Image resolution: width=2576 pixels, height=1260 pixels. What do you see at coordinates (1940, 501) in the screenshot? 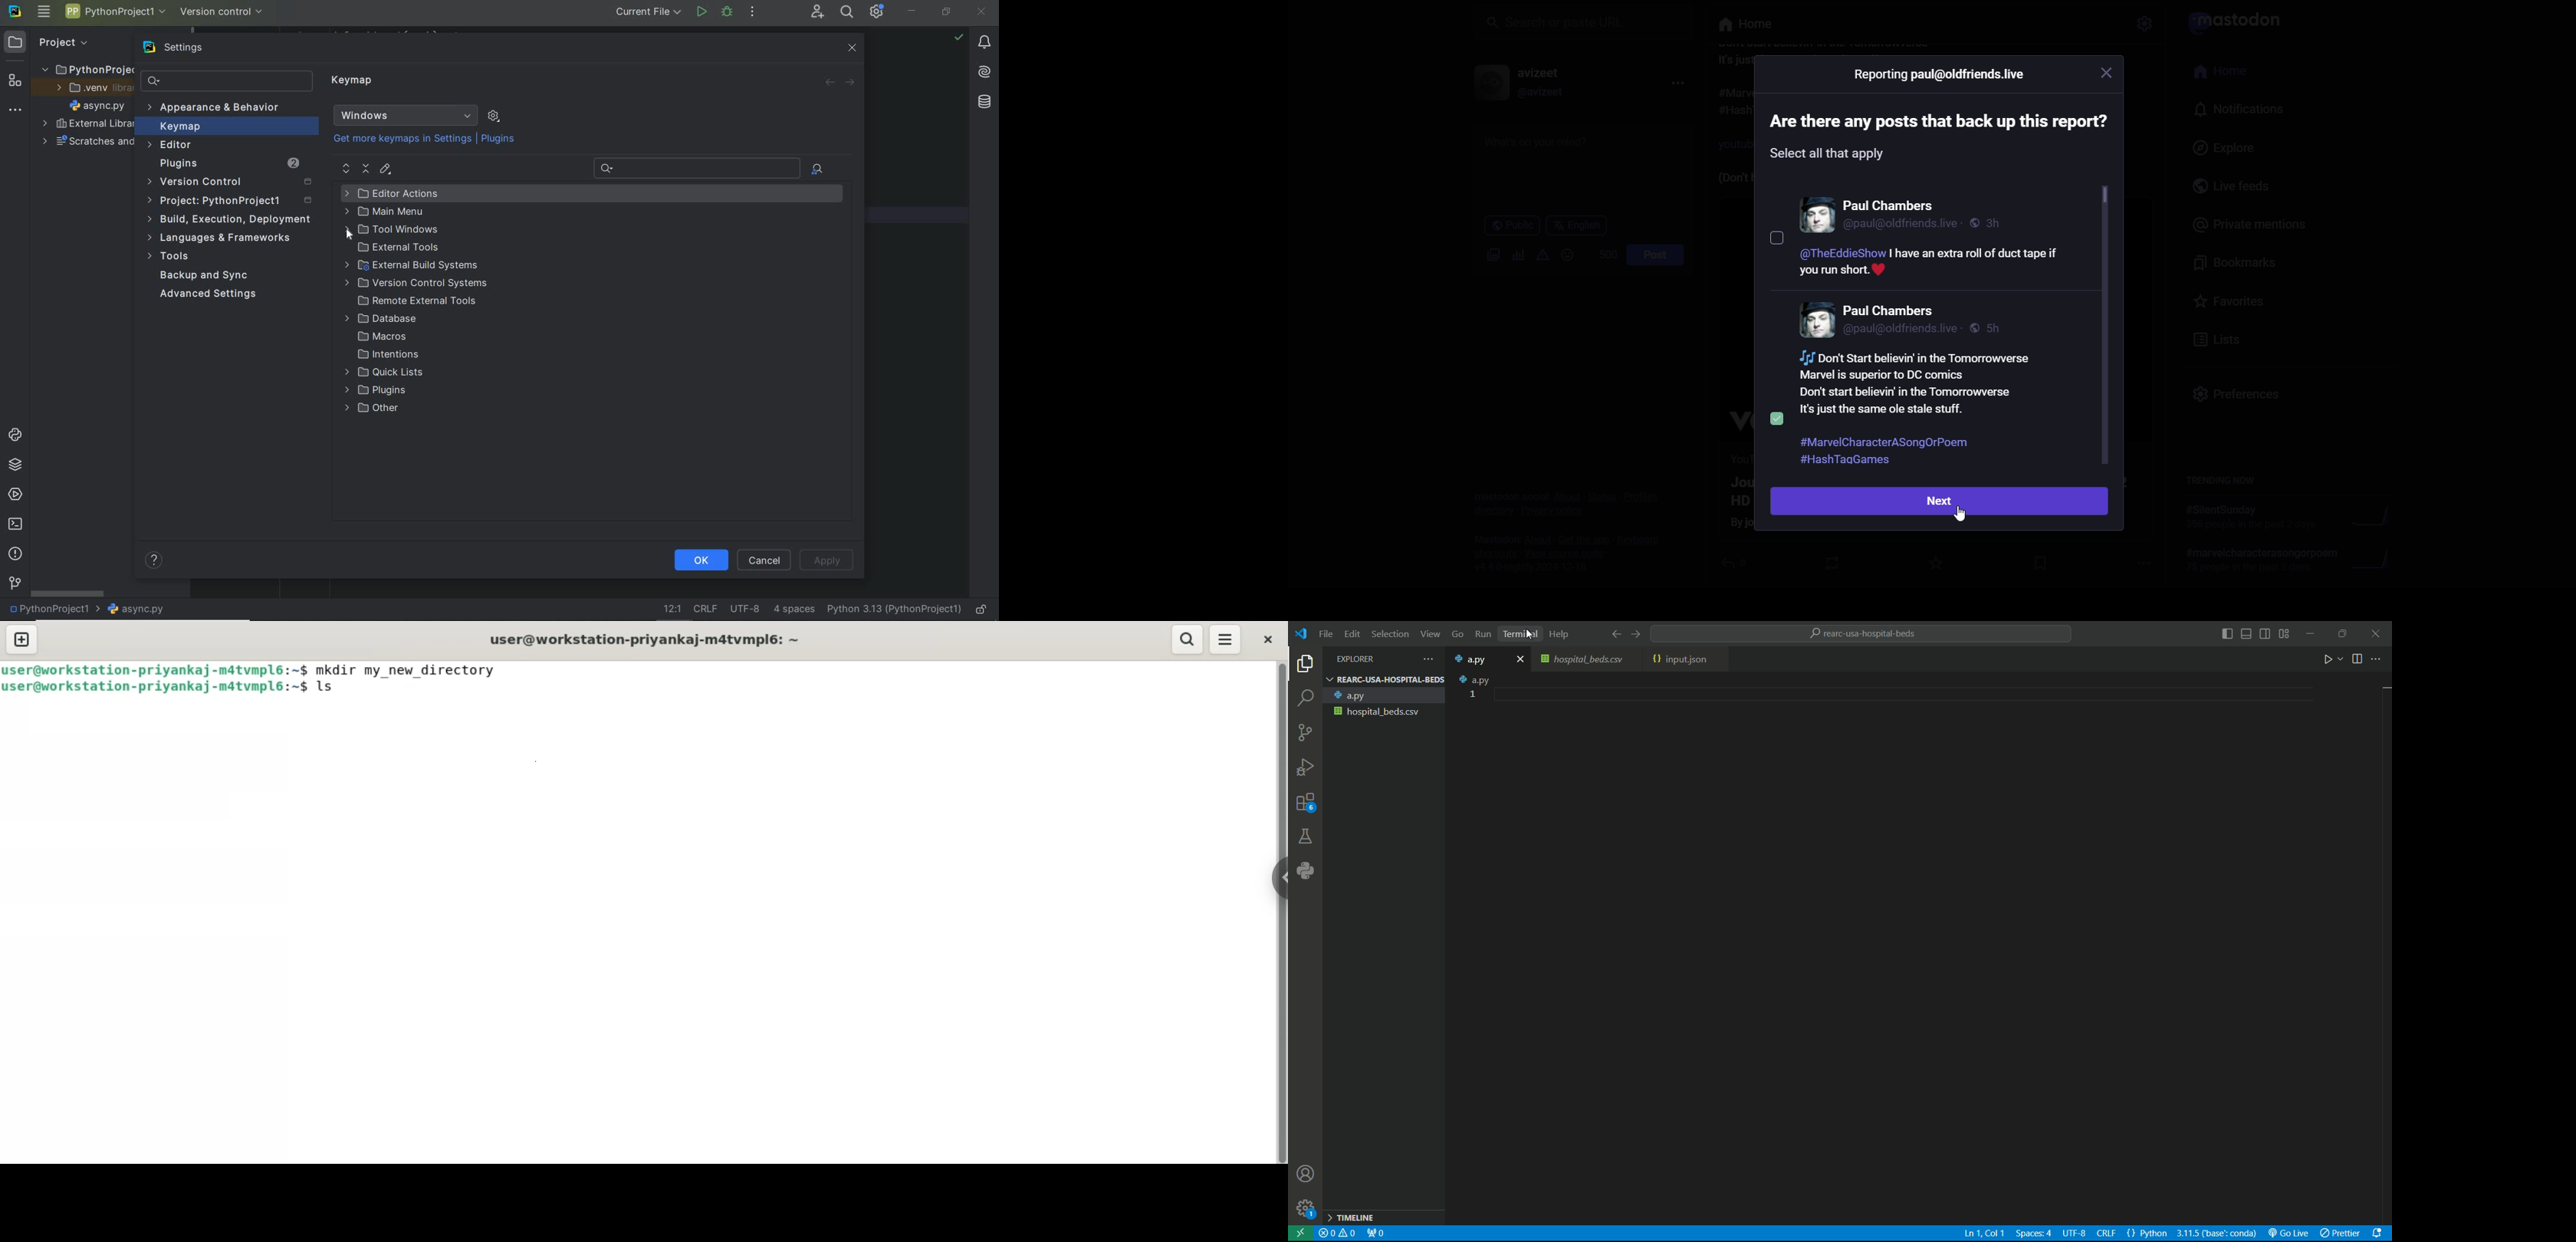
I see `next` at bounding box center [1940, 501].